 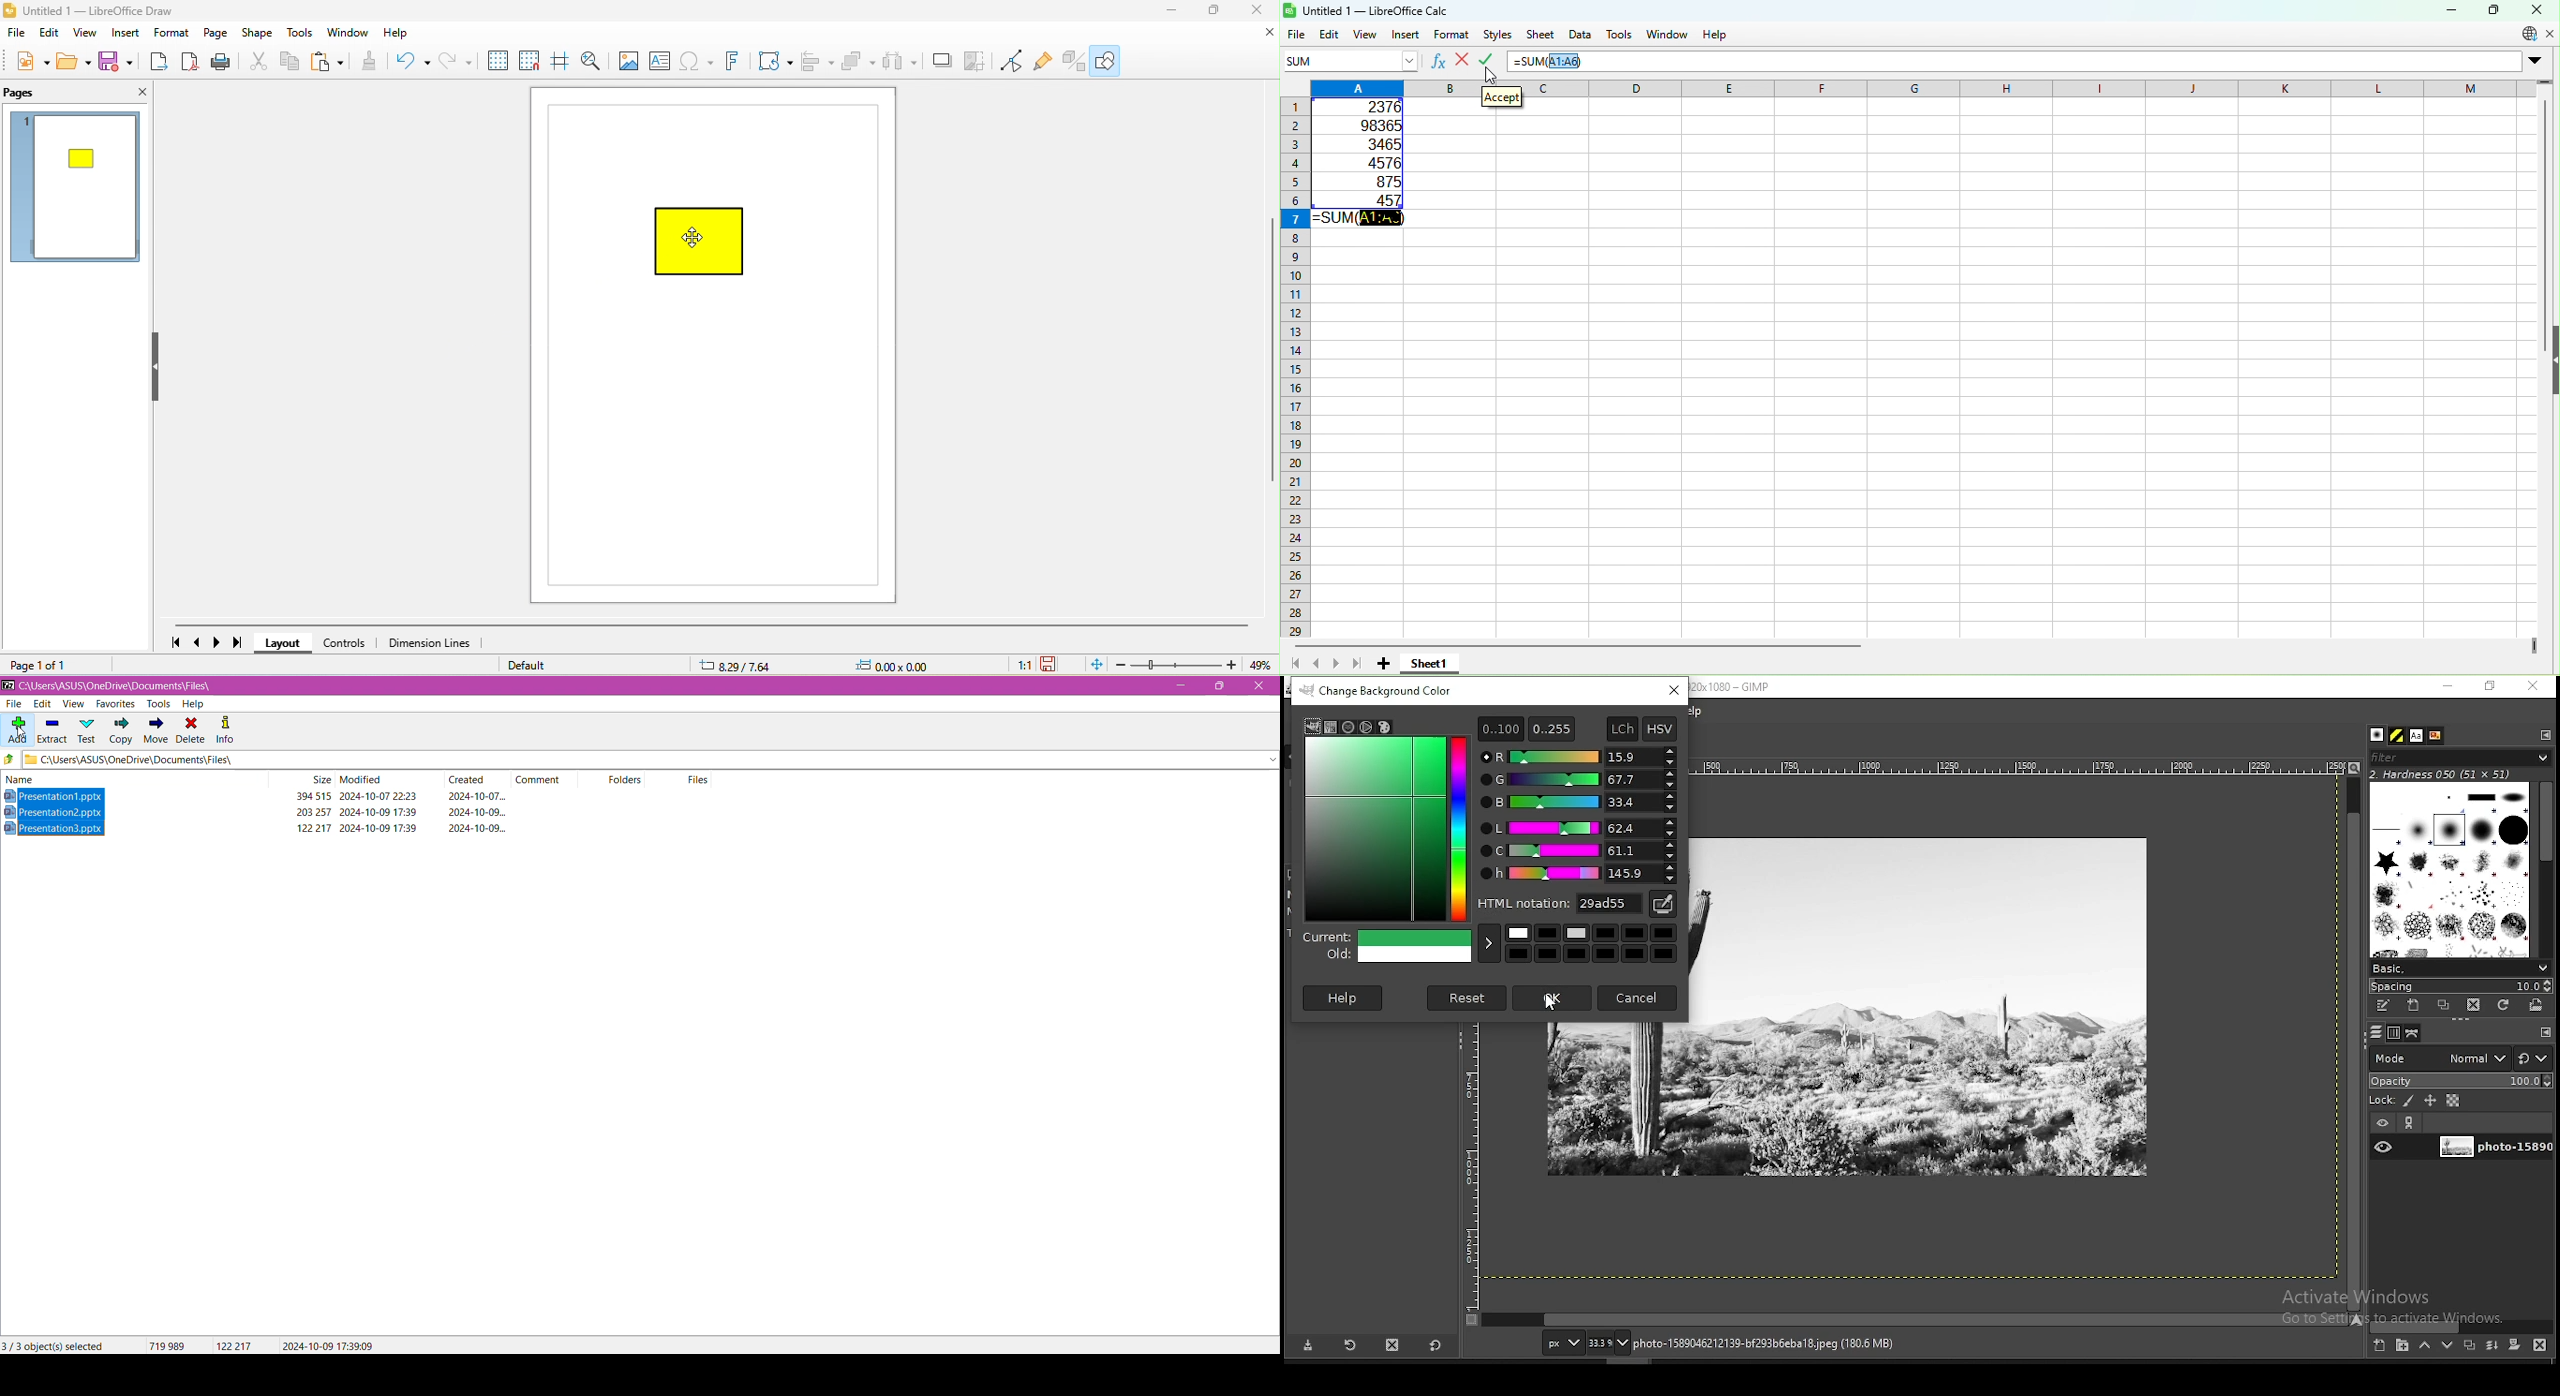 I want to click on 122217, so click(x=234, y=1347).